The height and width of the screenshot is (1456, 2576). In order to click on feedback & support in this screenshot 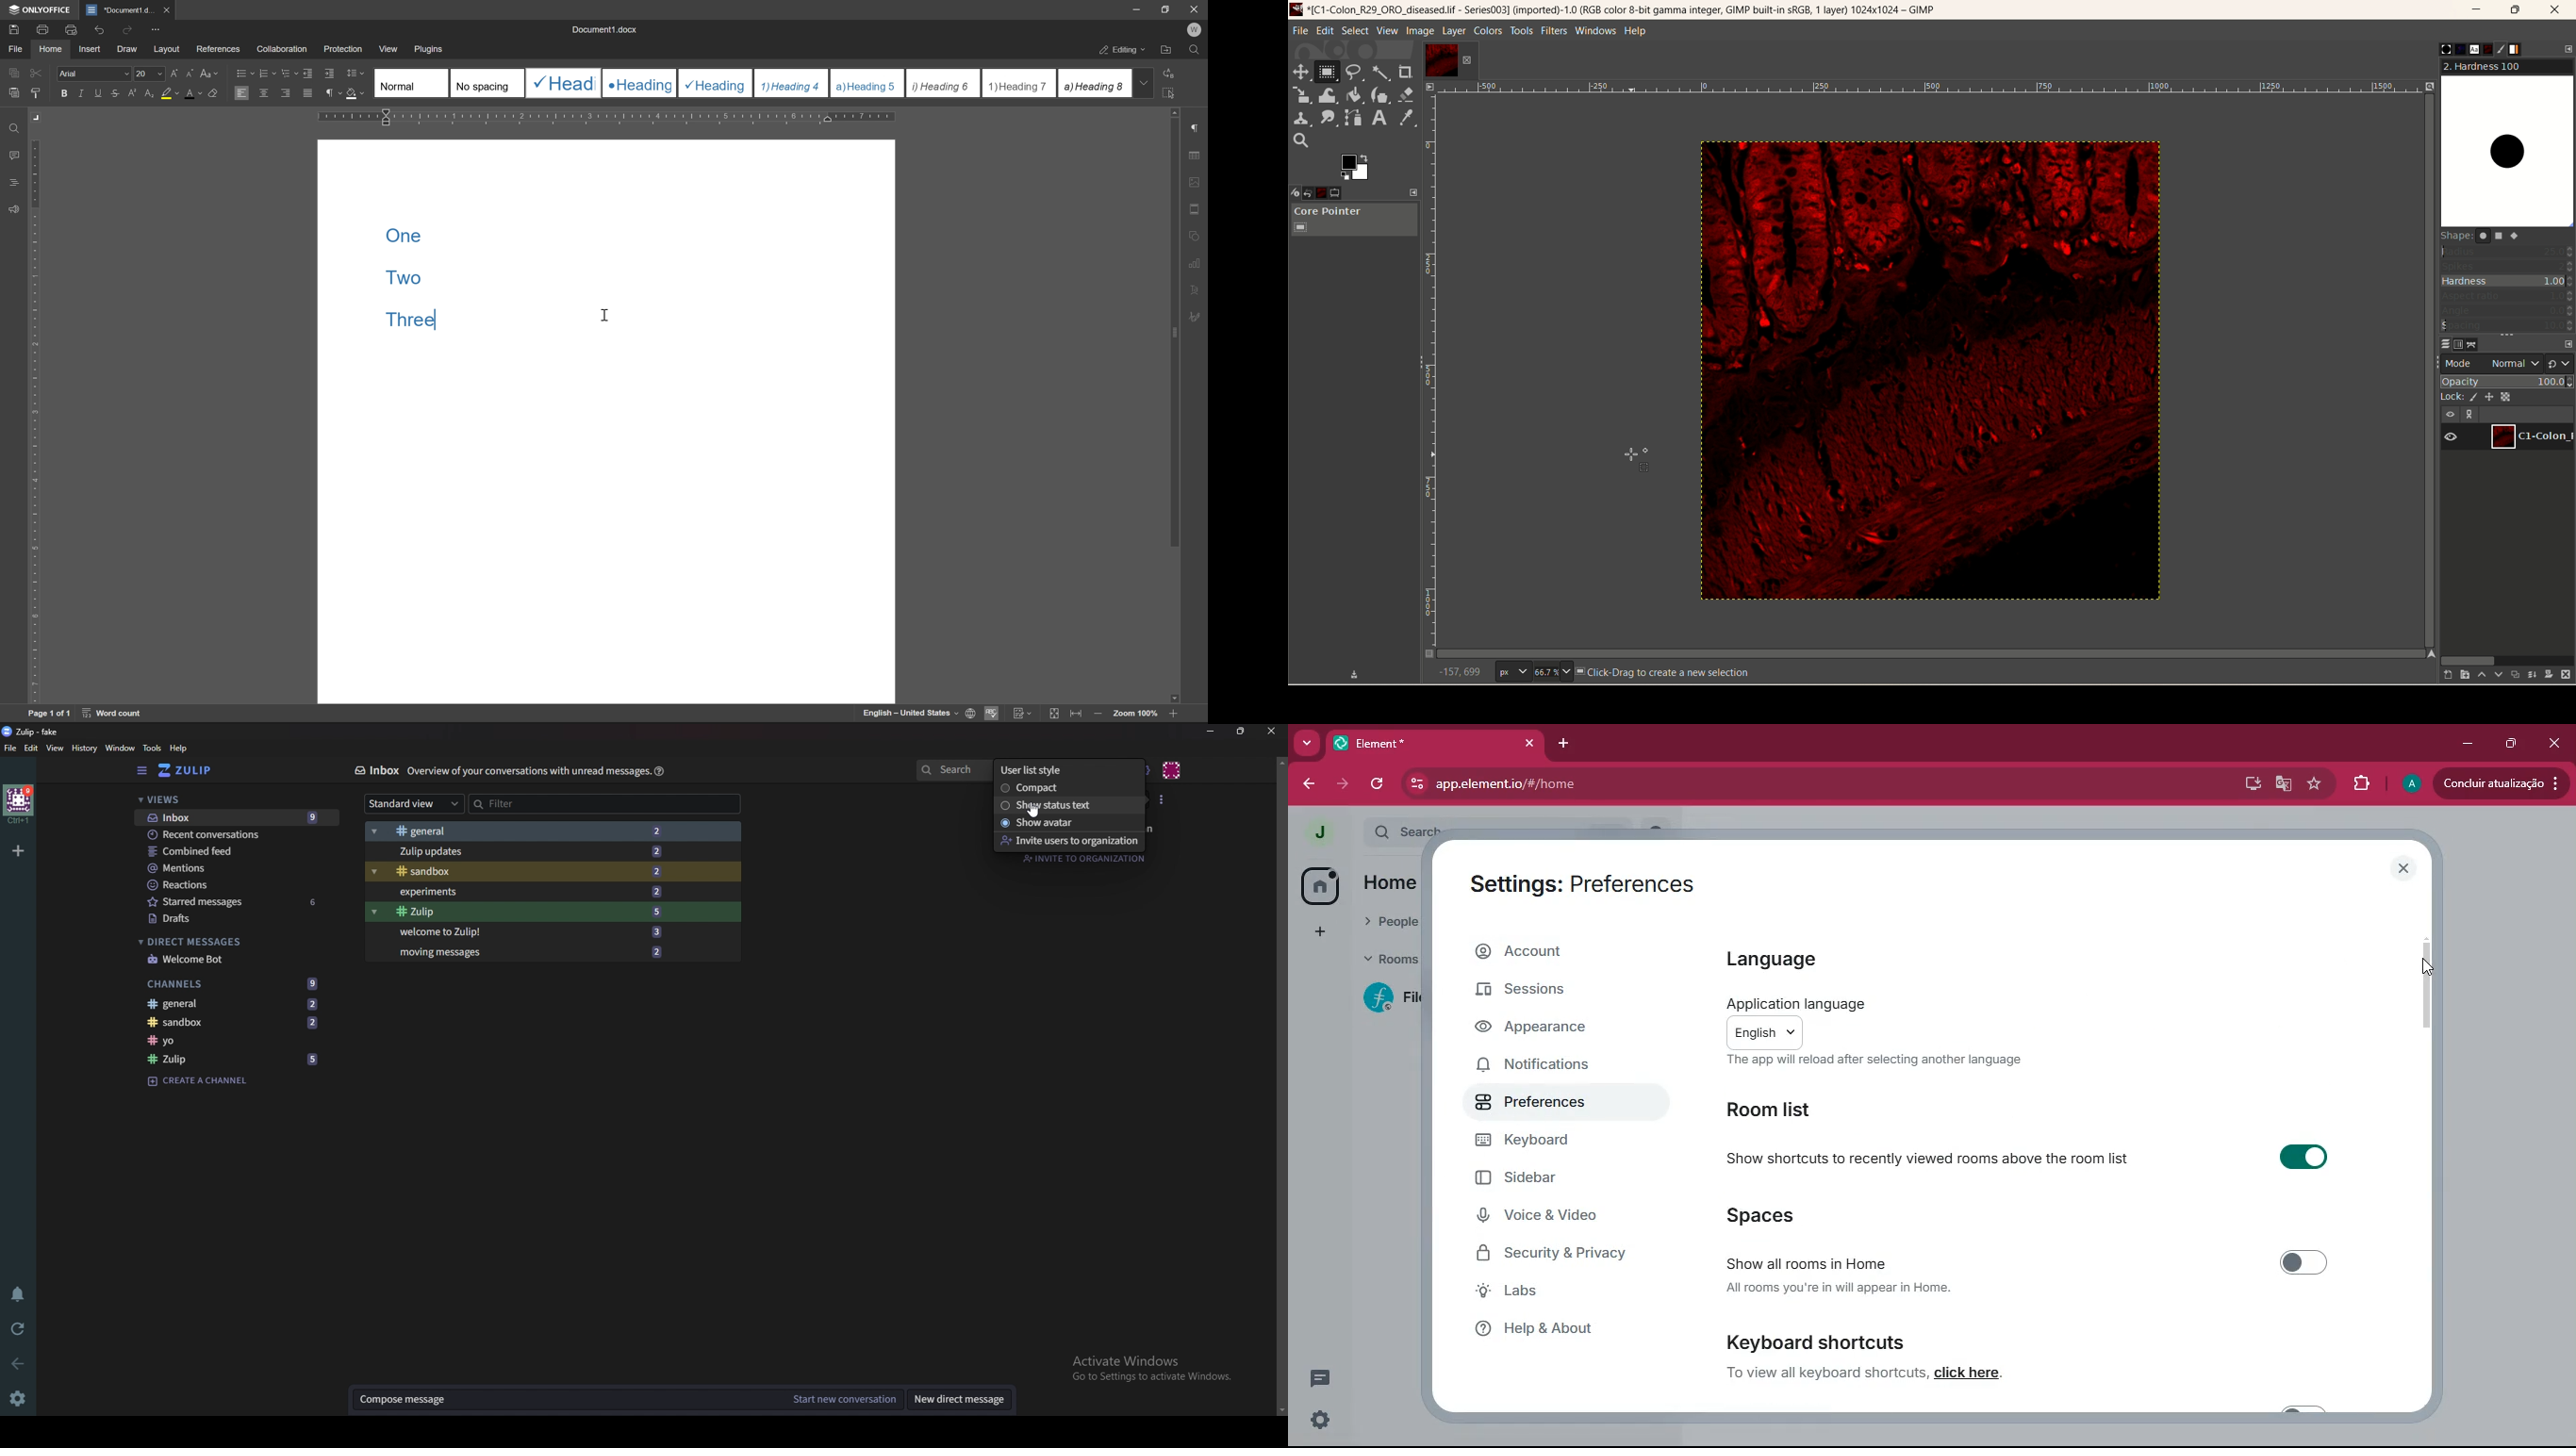, I will do `click(15, 210)`.